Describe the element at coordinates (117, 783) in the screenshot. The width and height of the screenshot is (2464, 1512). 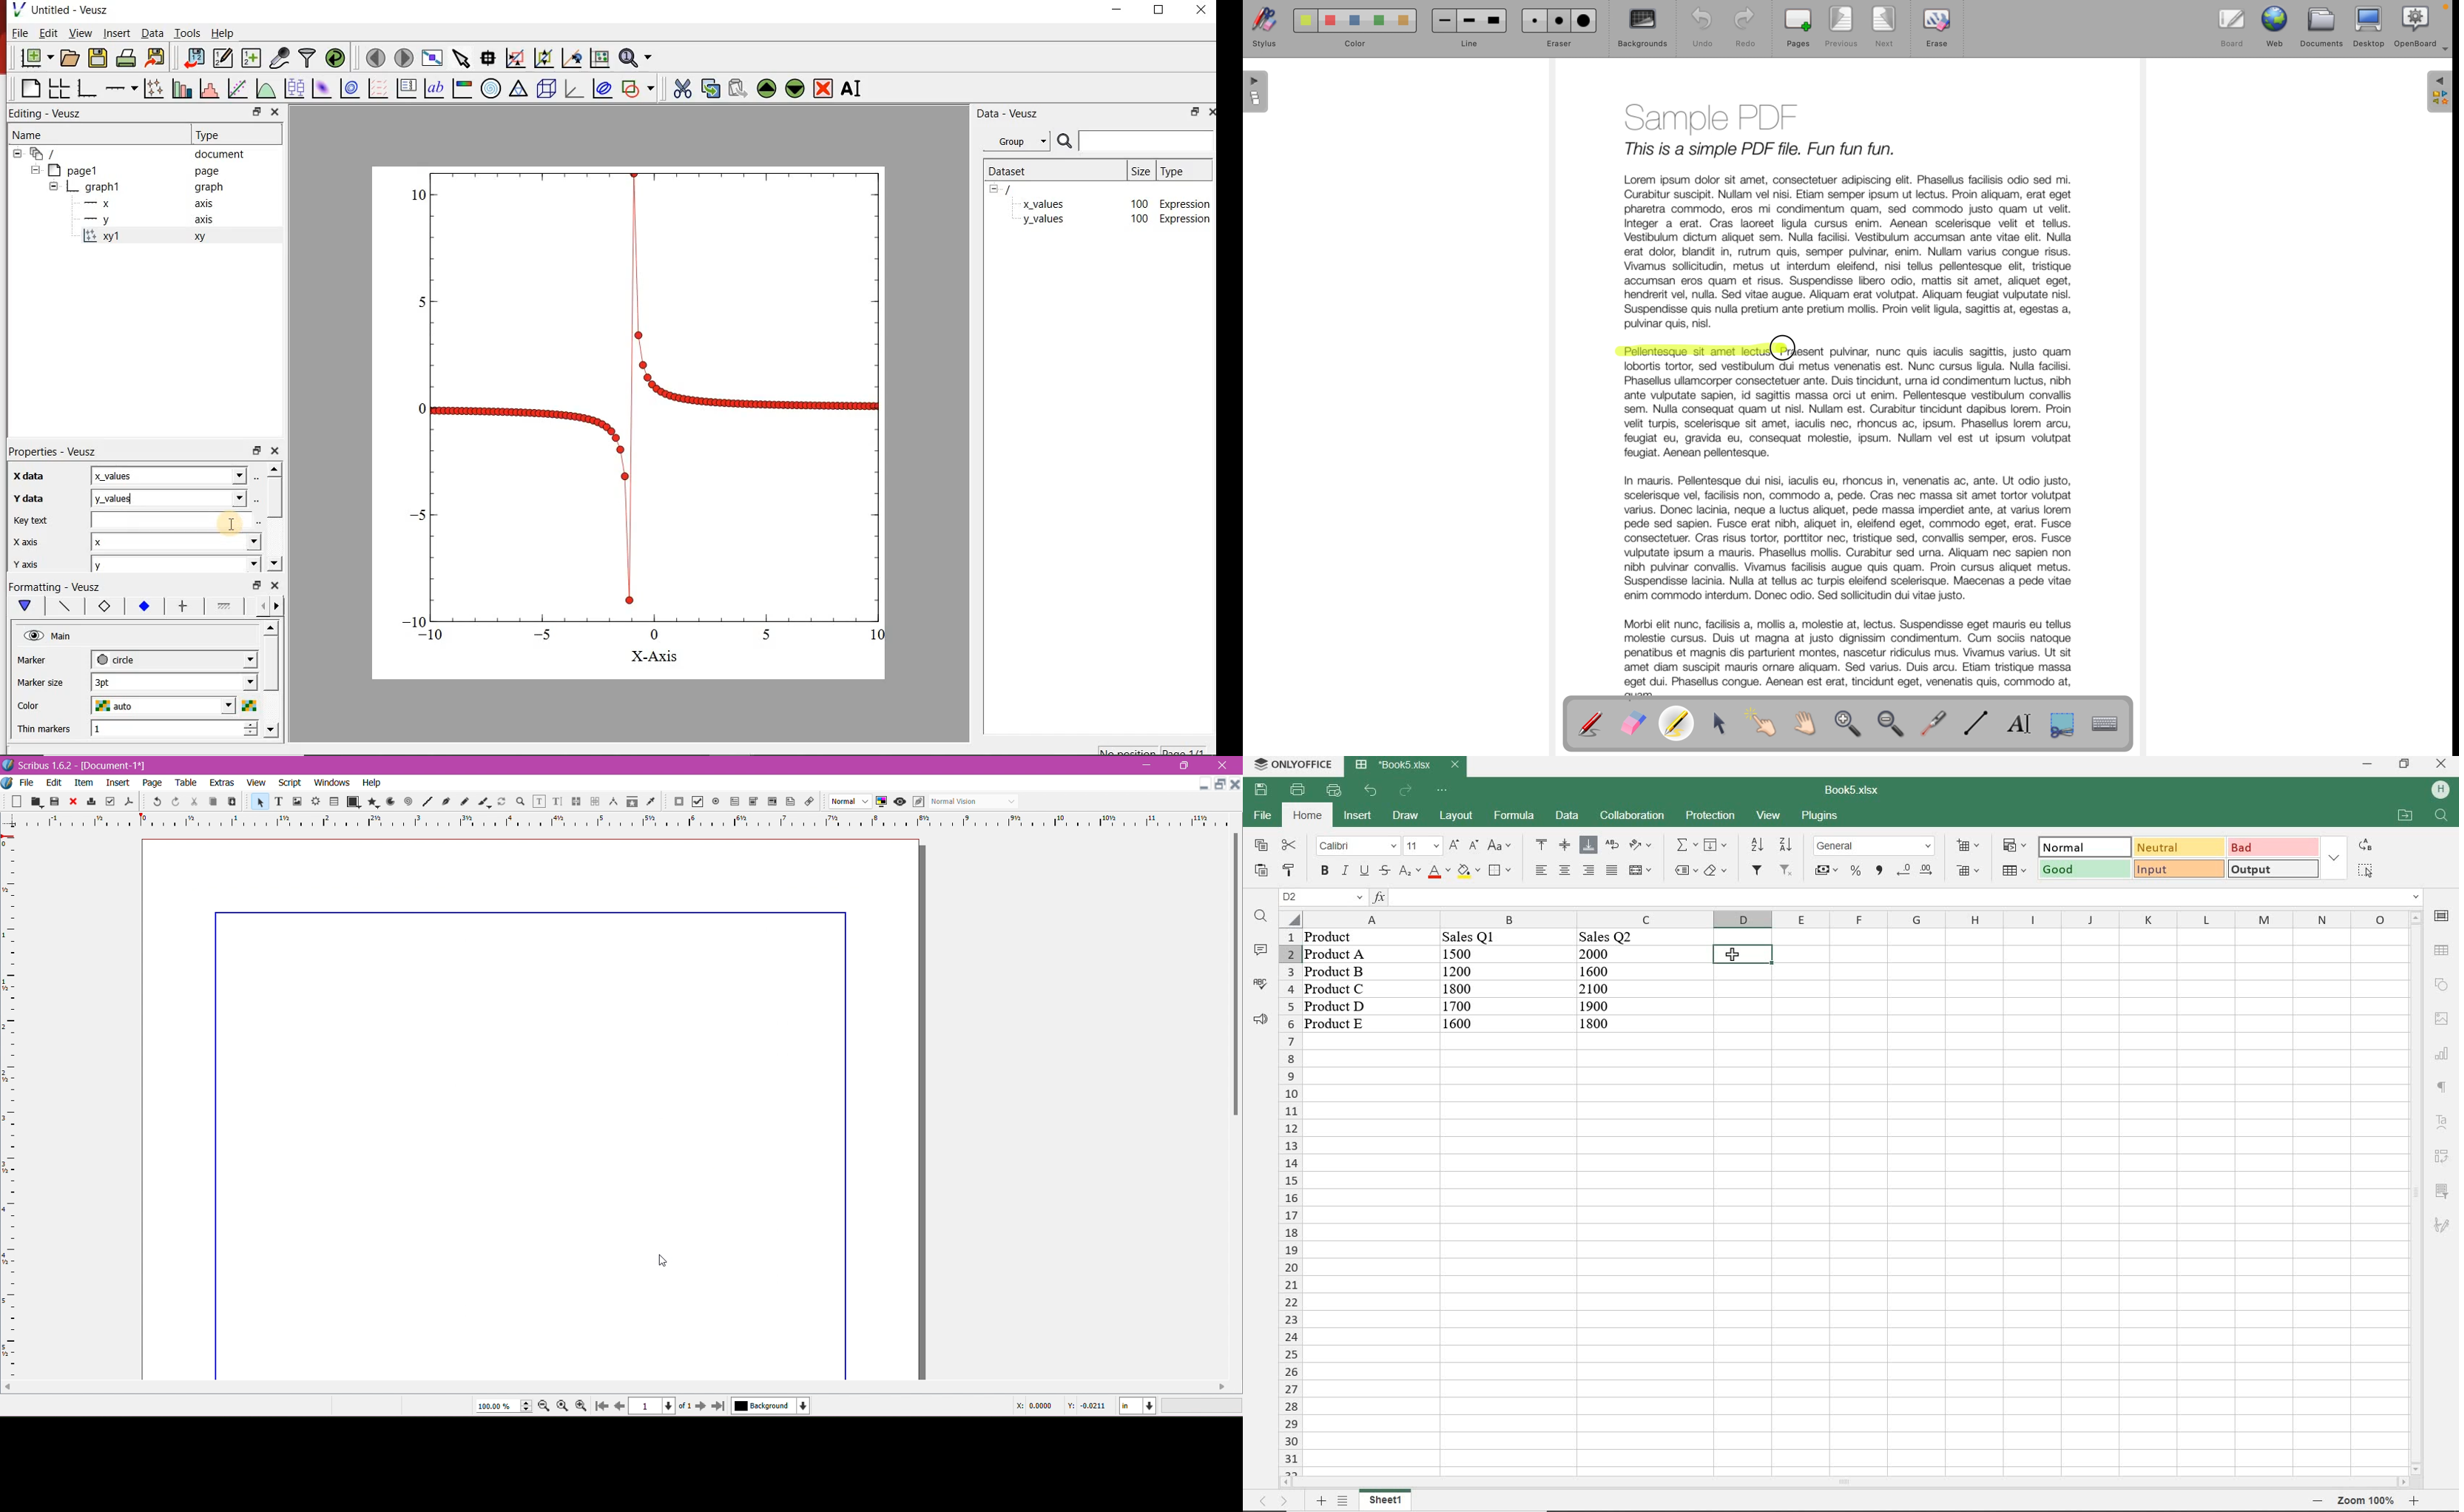
I see `Insert` at that location.